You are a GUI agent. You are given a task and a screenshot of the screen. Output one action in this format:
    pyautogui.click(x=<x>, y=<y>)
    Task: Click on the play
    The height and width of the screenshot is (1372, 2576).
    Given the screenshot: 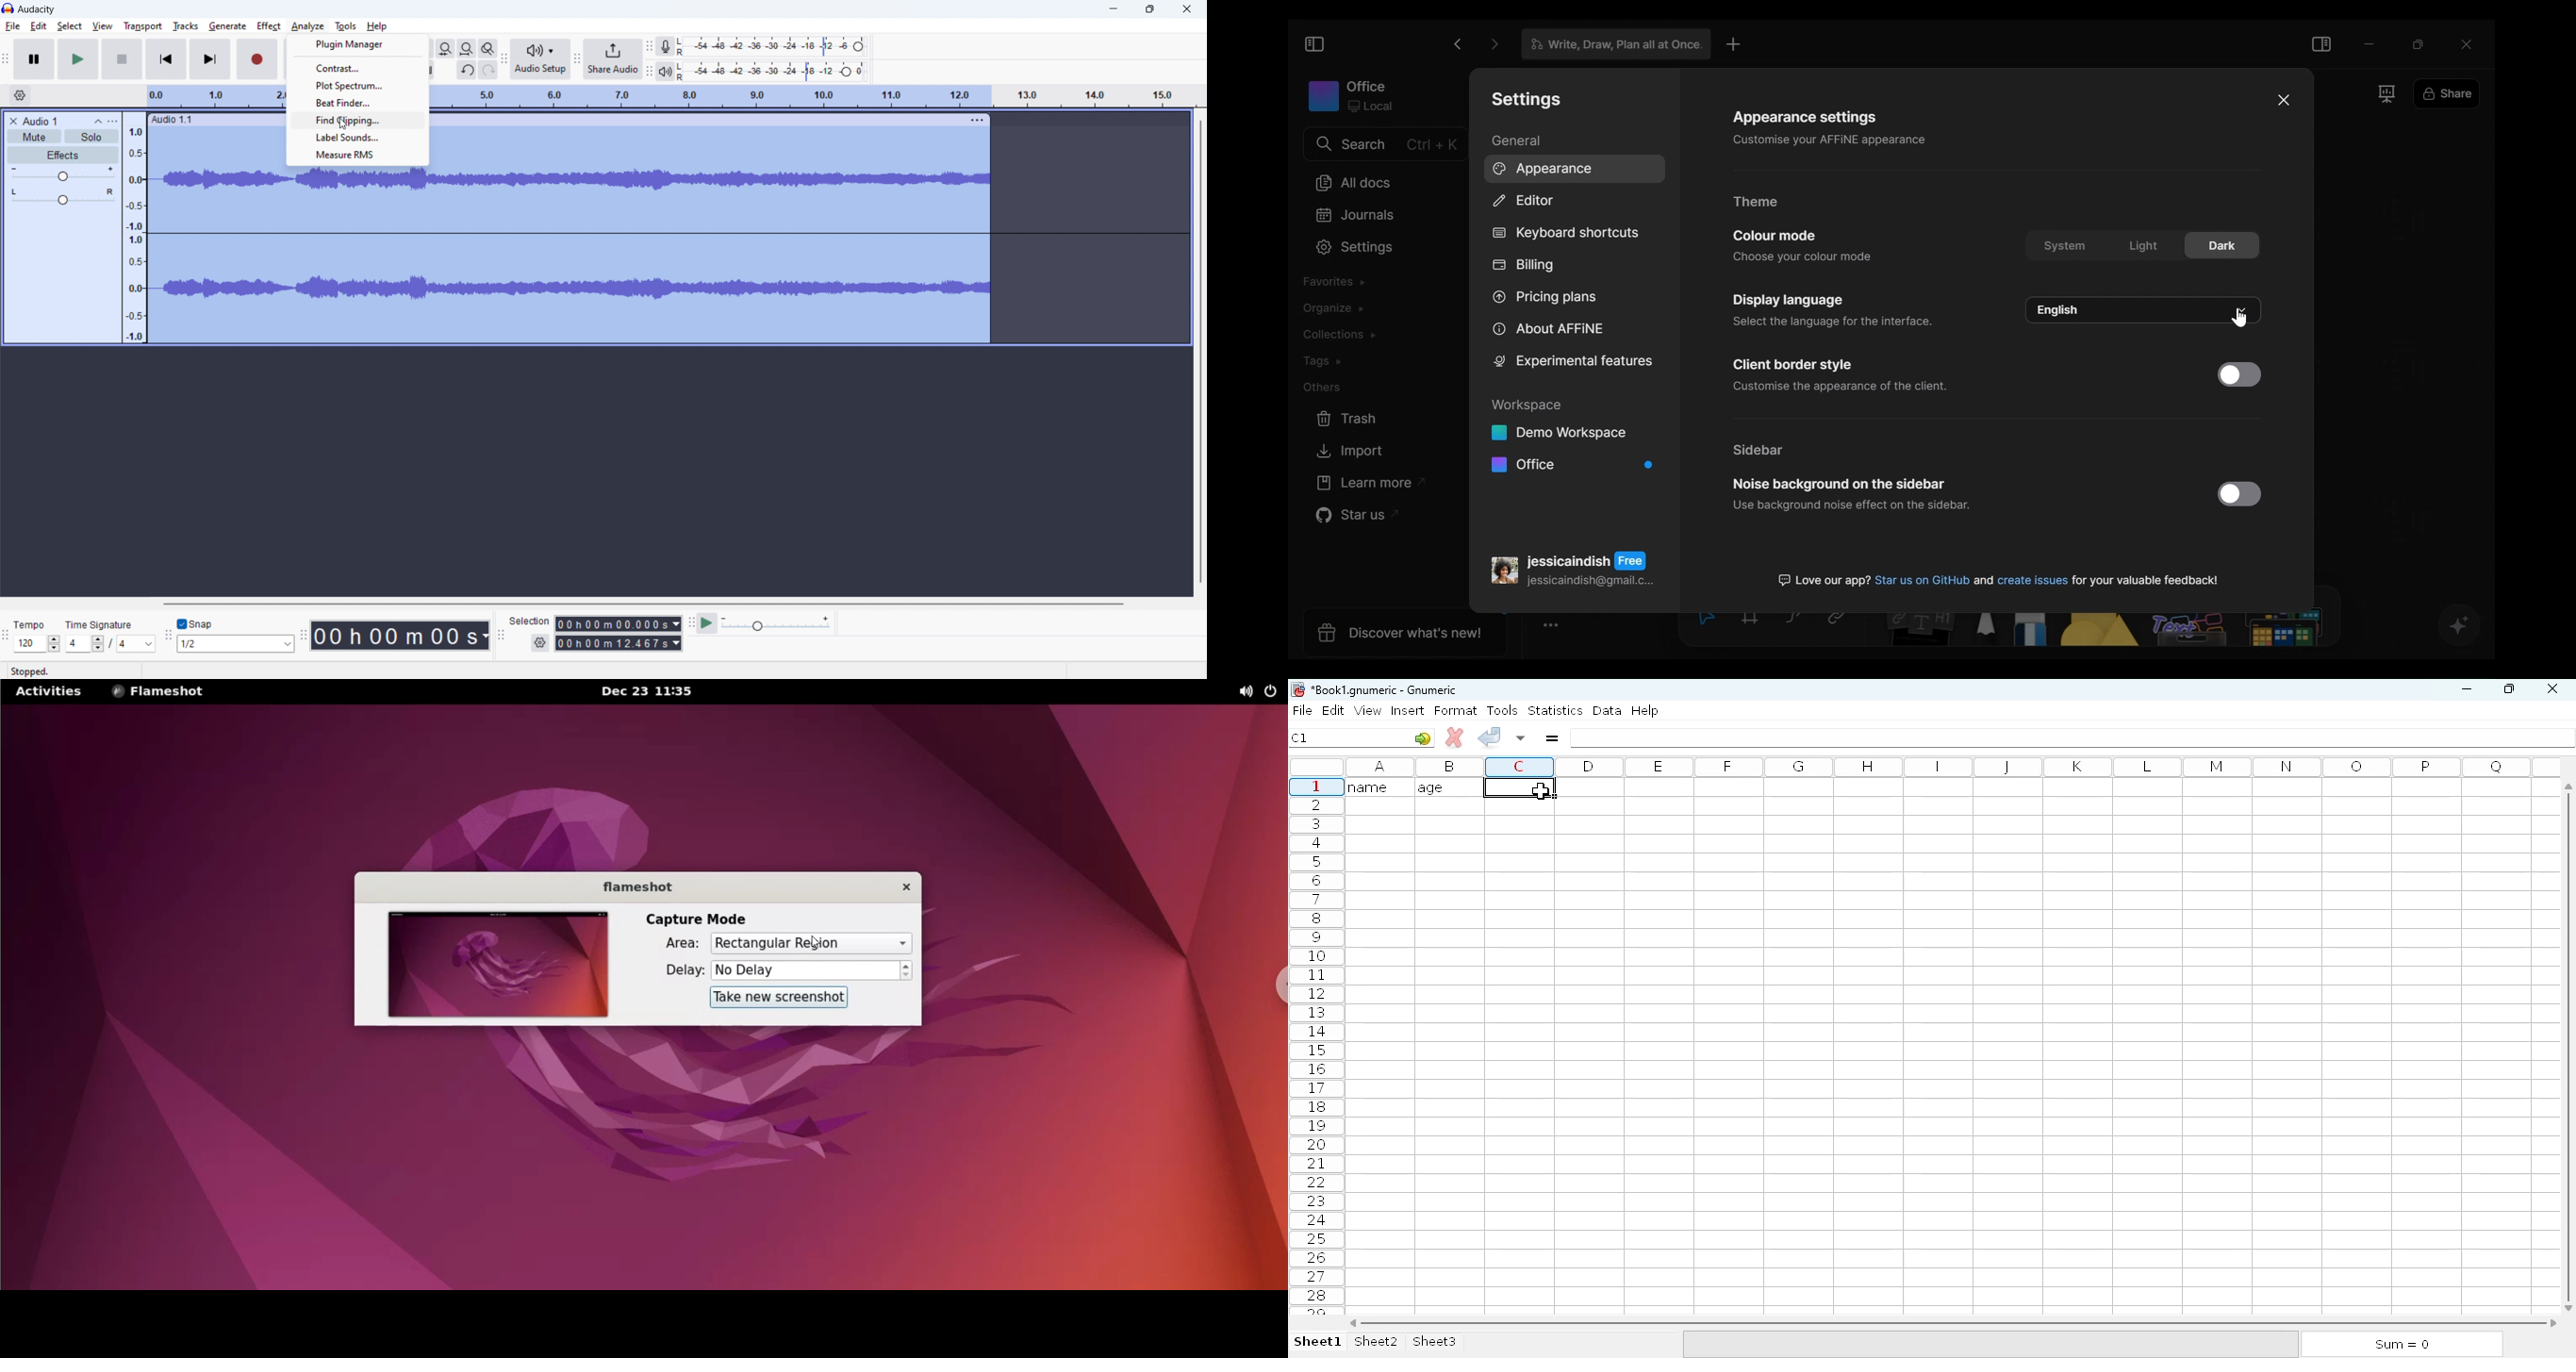 What is the action you would take?
    pyautogui.click(x=78, y=59)
    